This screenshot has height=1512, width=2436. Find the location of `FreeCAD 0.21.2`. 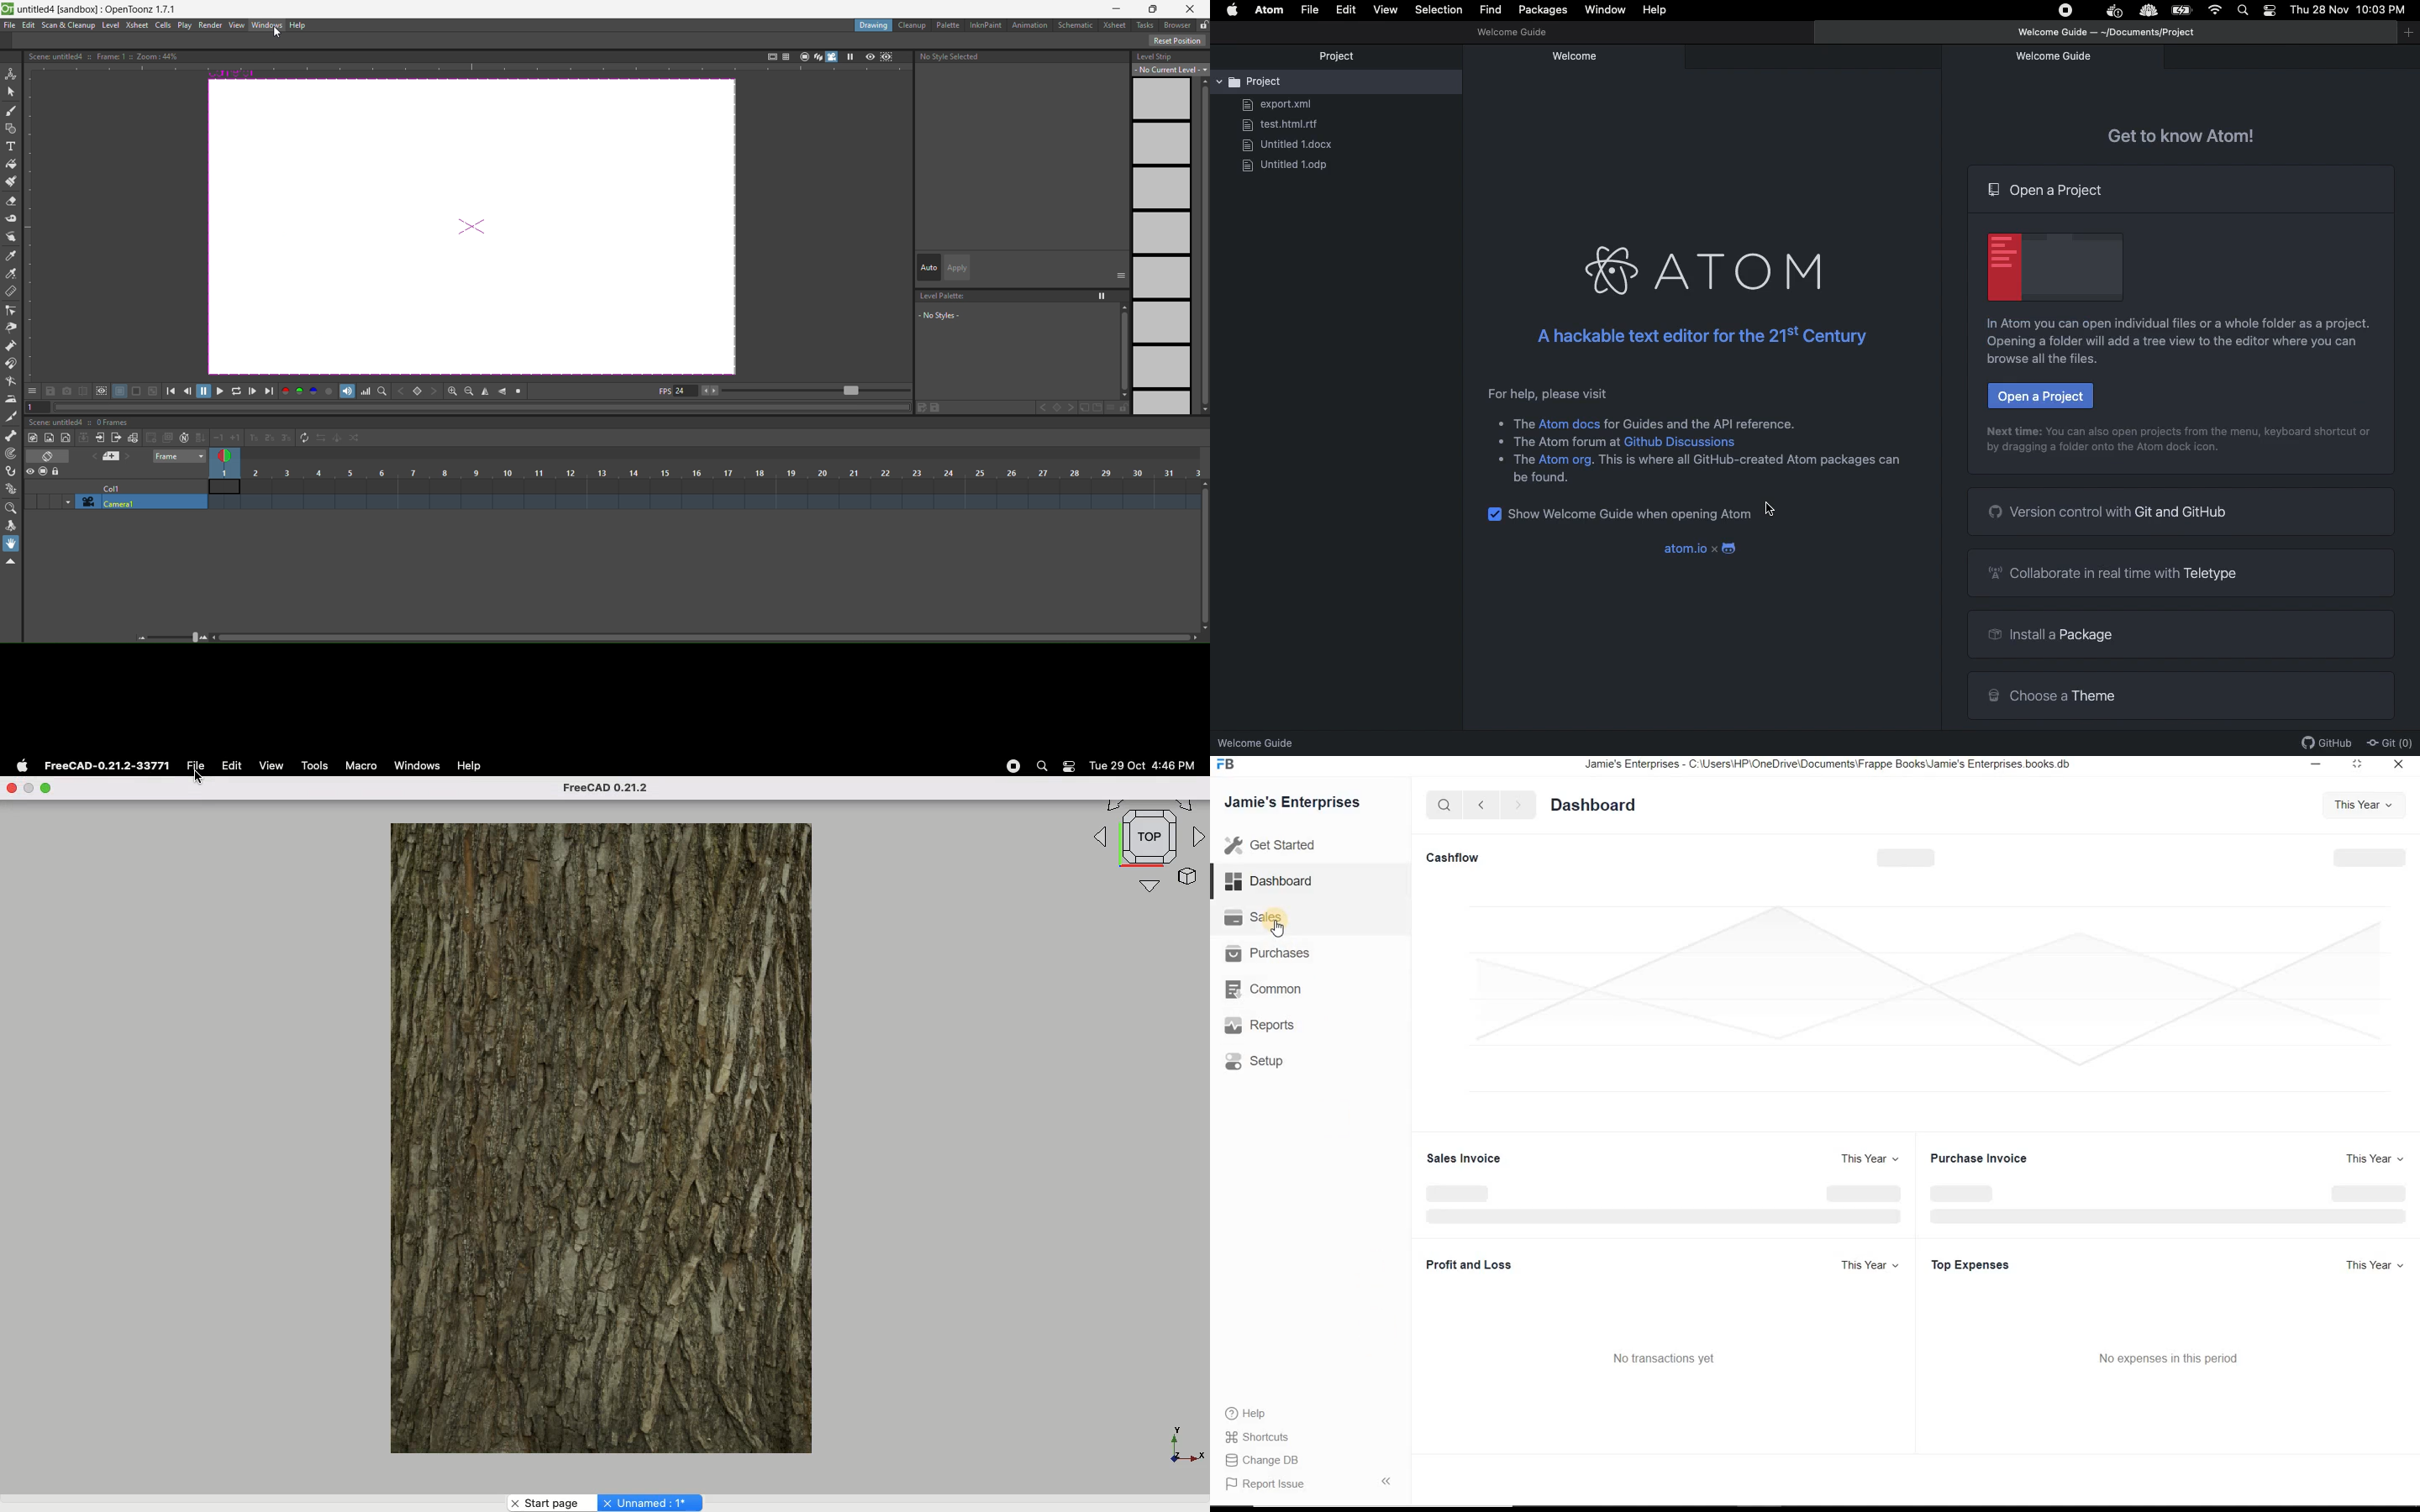

FreeCAD 0.21.2 is located at coordinates (612, 790).